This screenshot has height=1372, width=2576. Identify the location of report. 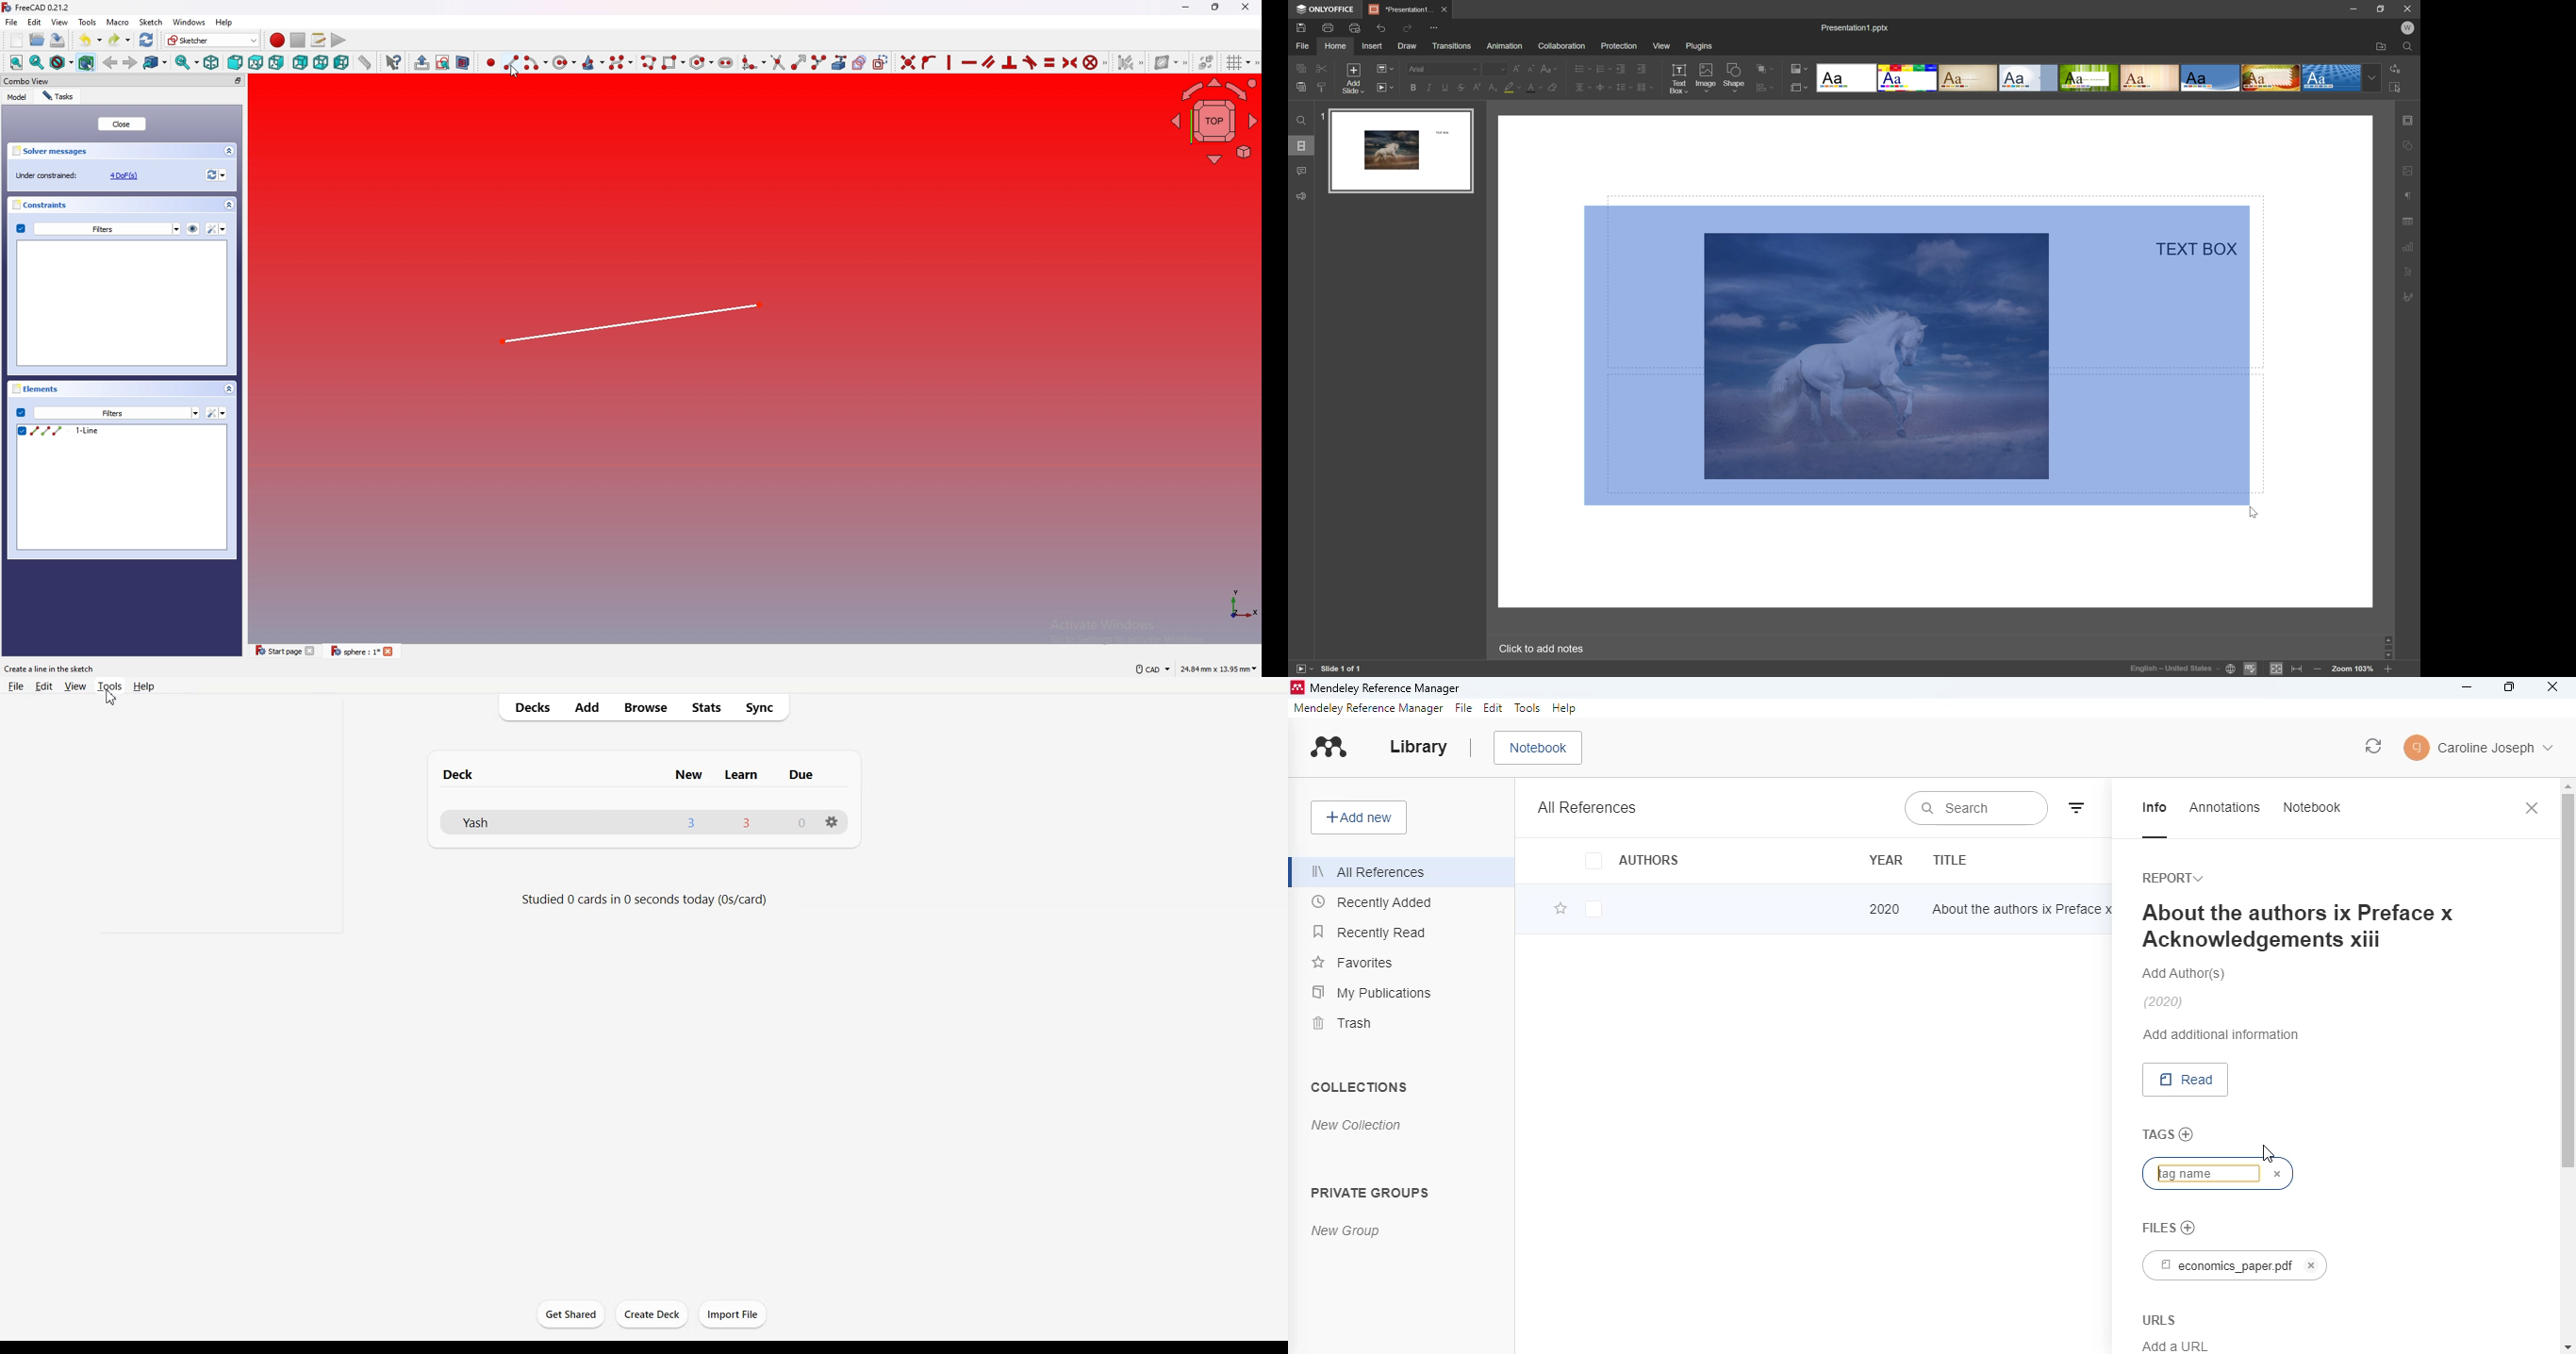
(2171, 879).